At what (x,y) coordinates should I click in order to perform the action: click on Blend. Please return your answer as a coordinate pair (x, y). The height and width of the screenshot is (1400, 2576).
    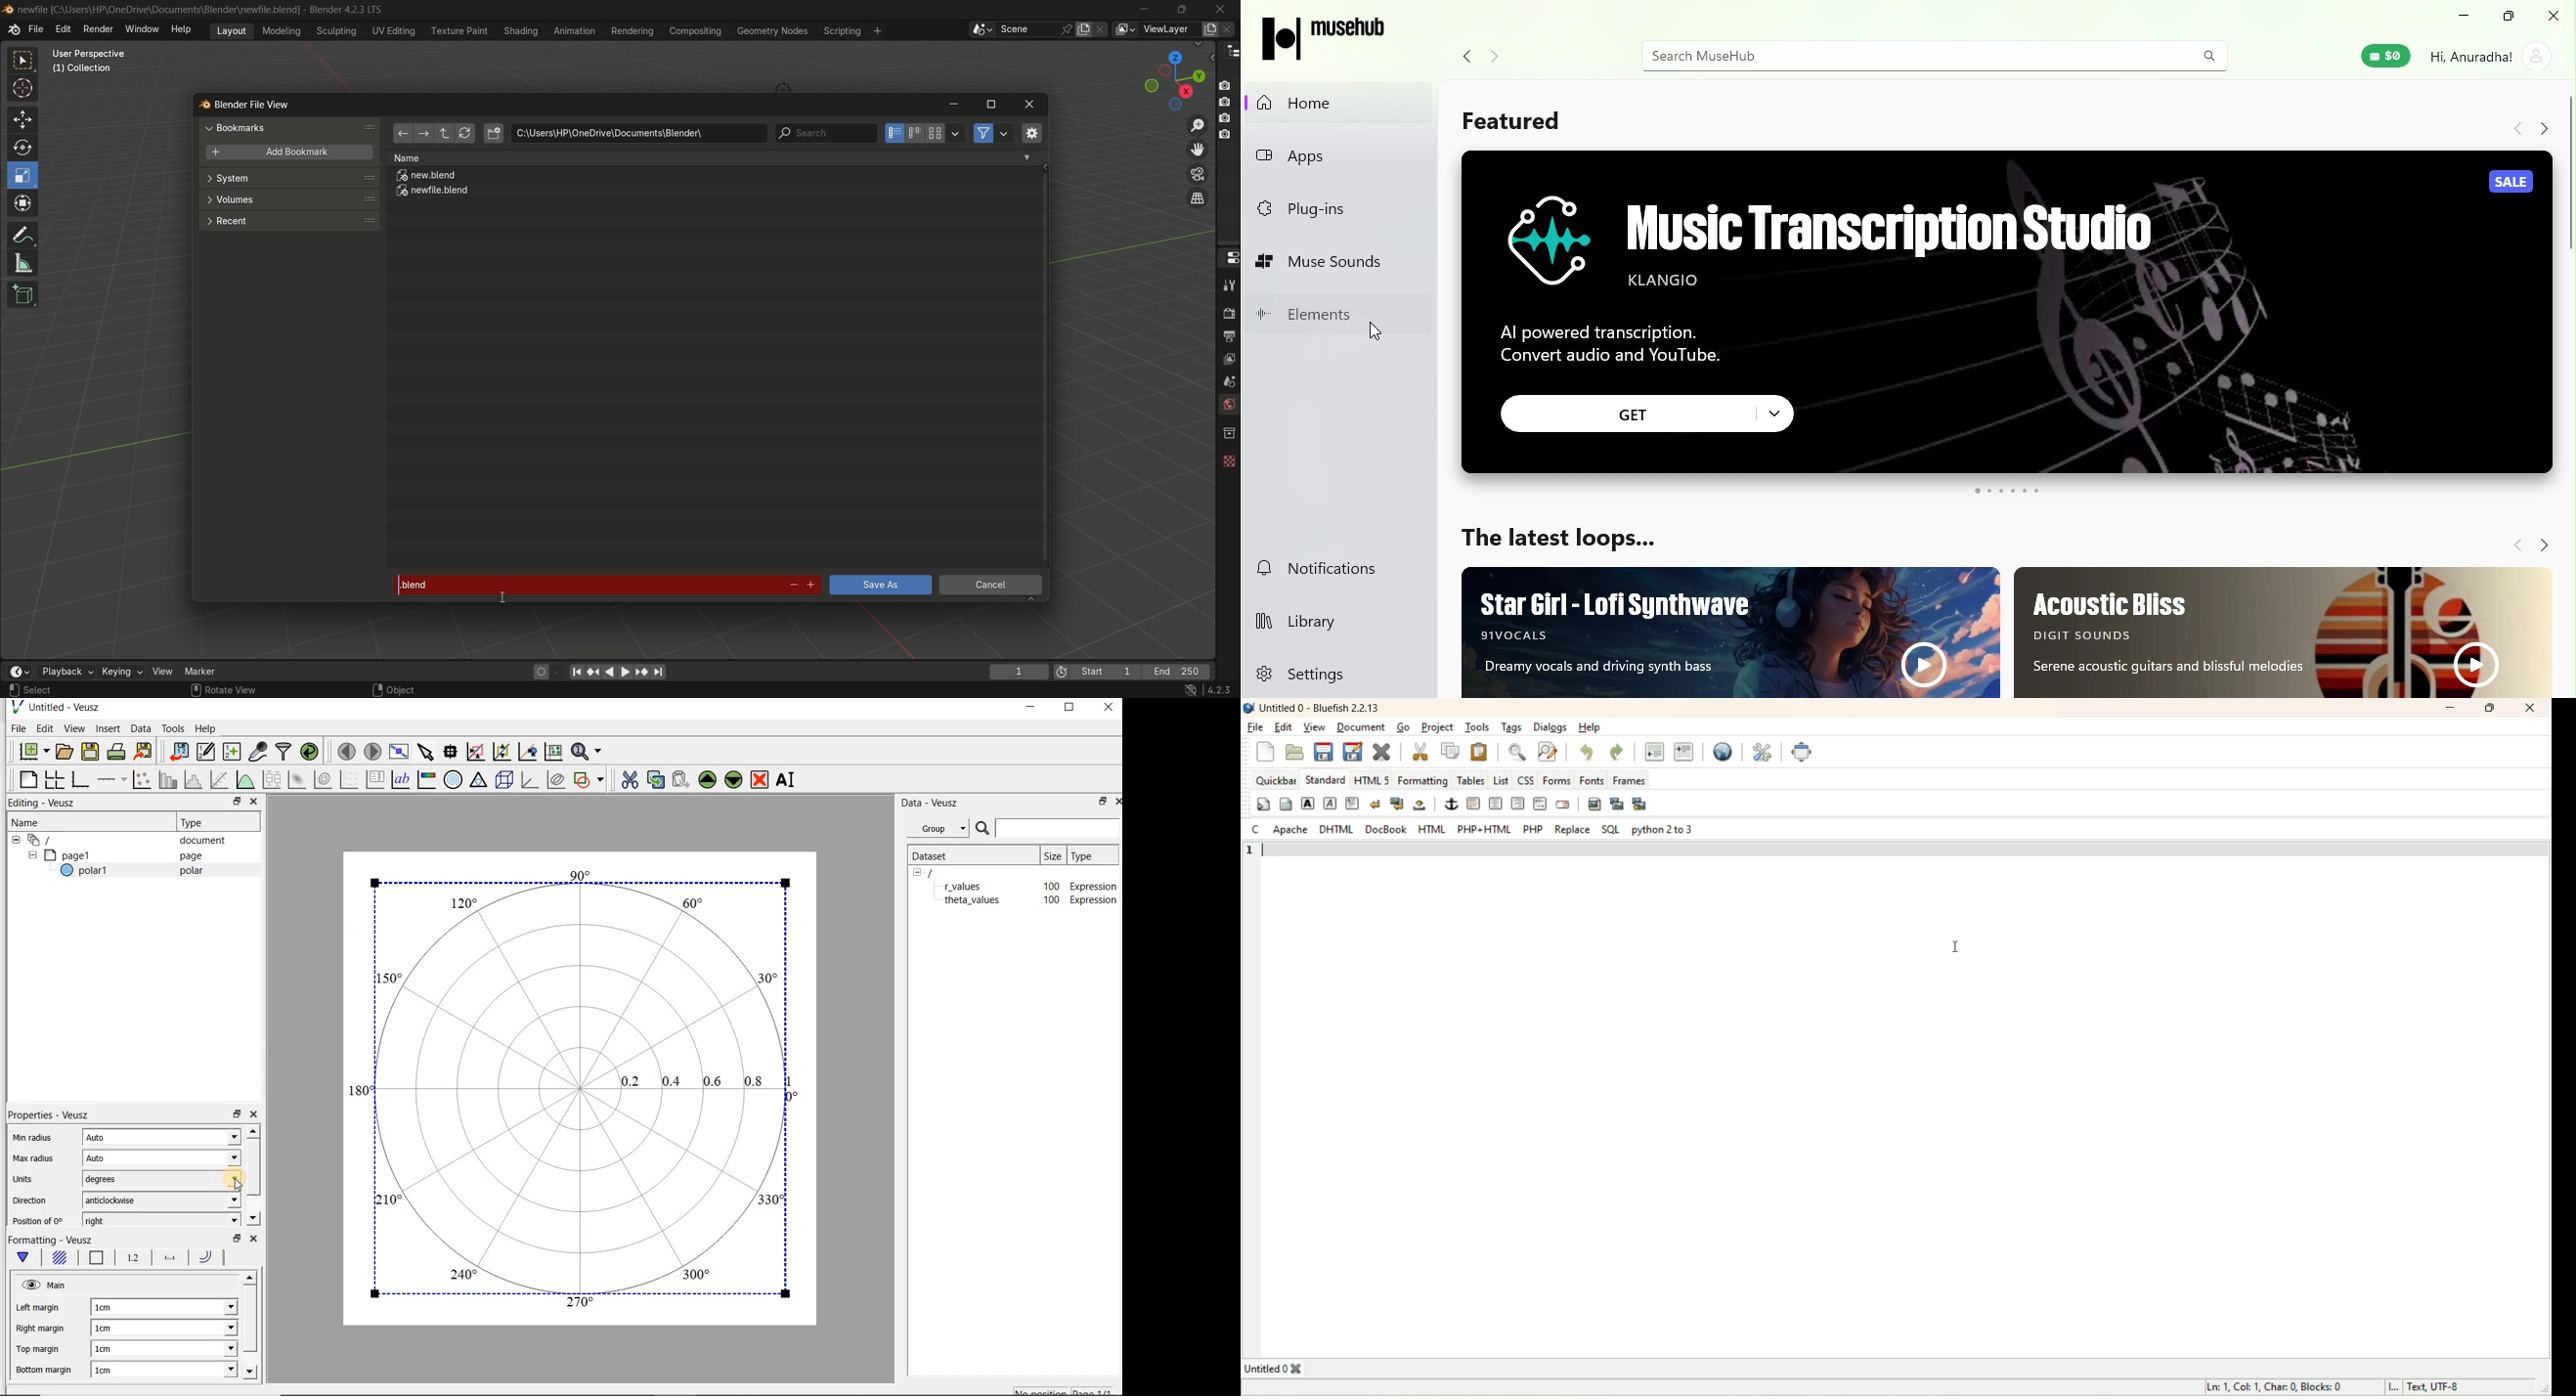
    Looking at the image, I should click on (8, 8).